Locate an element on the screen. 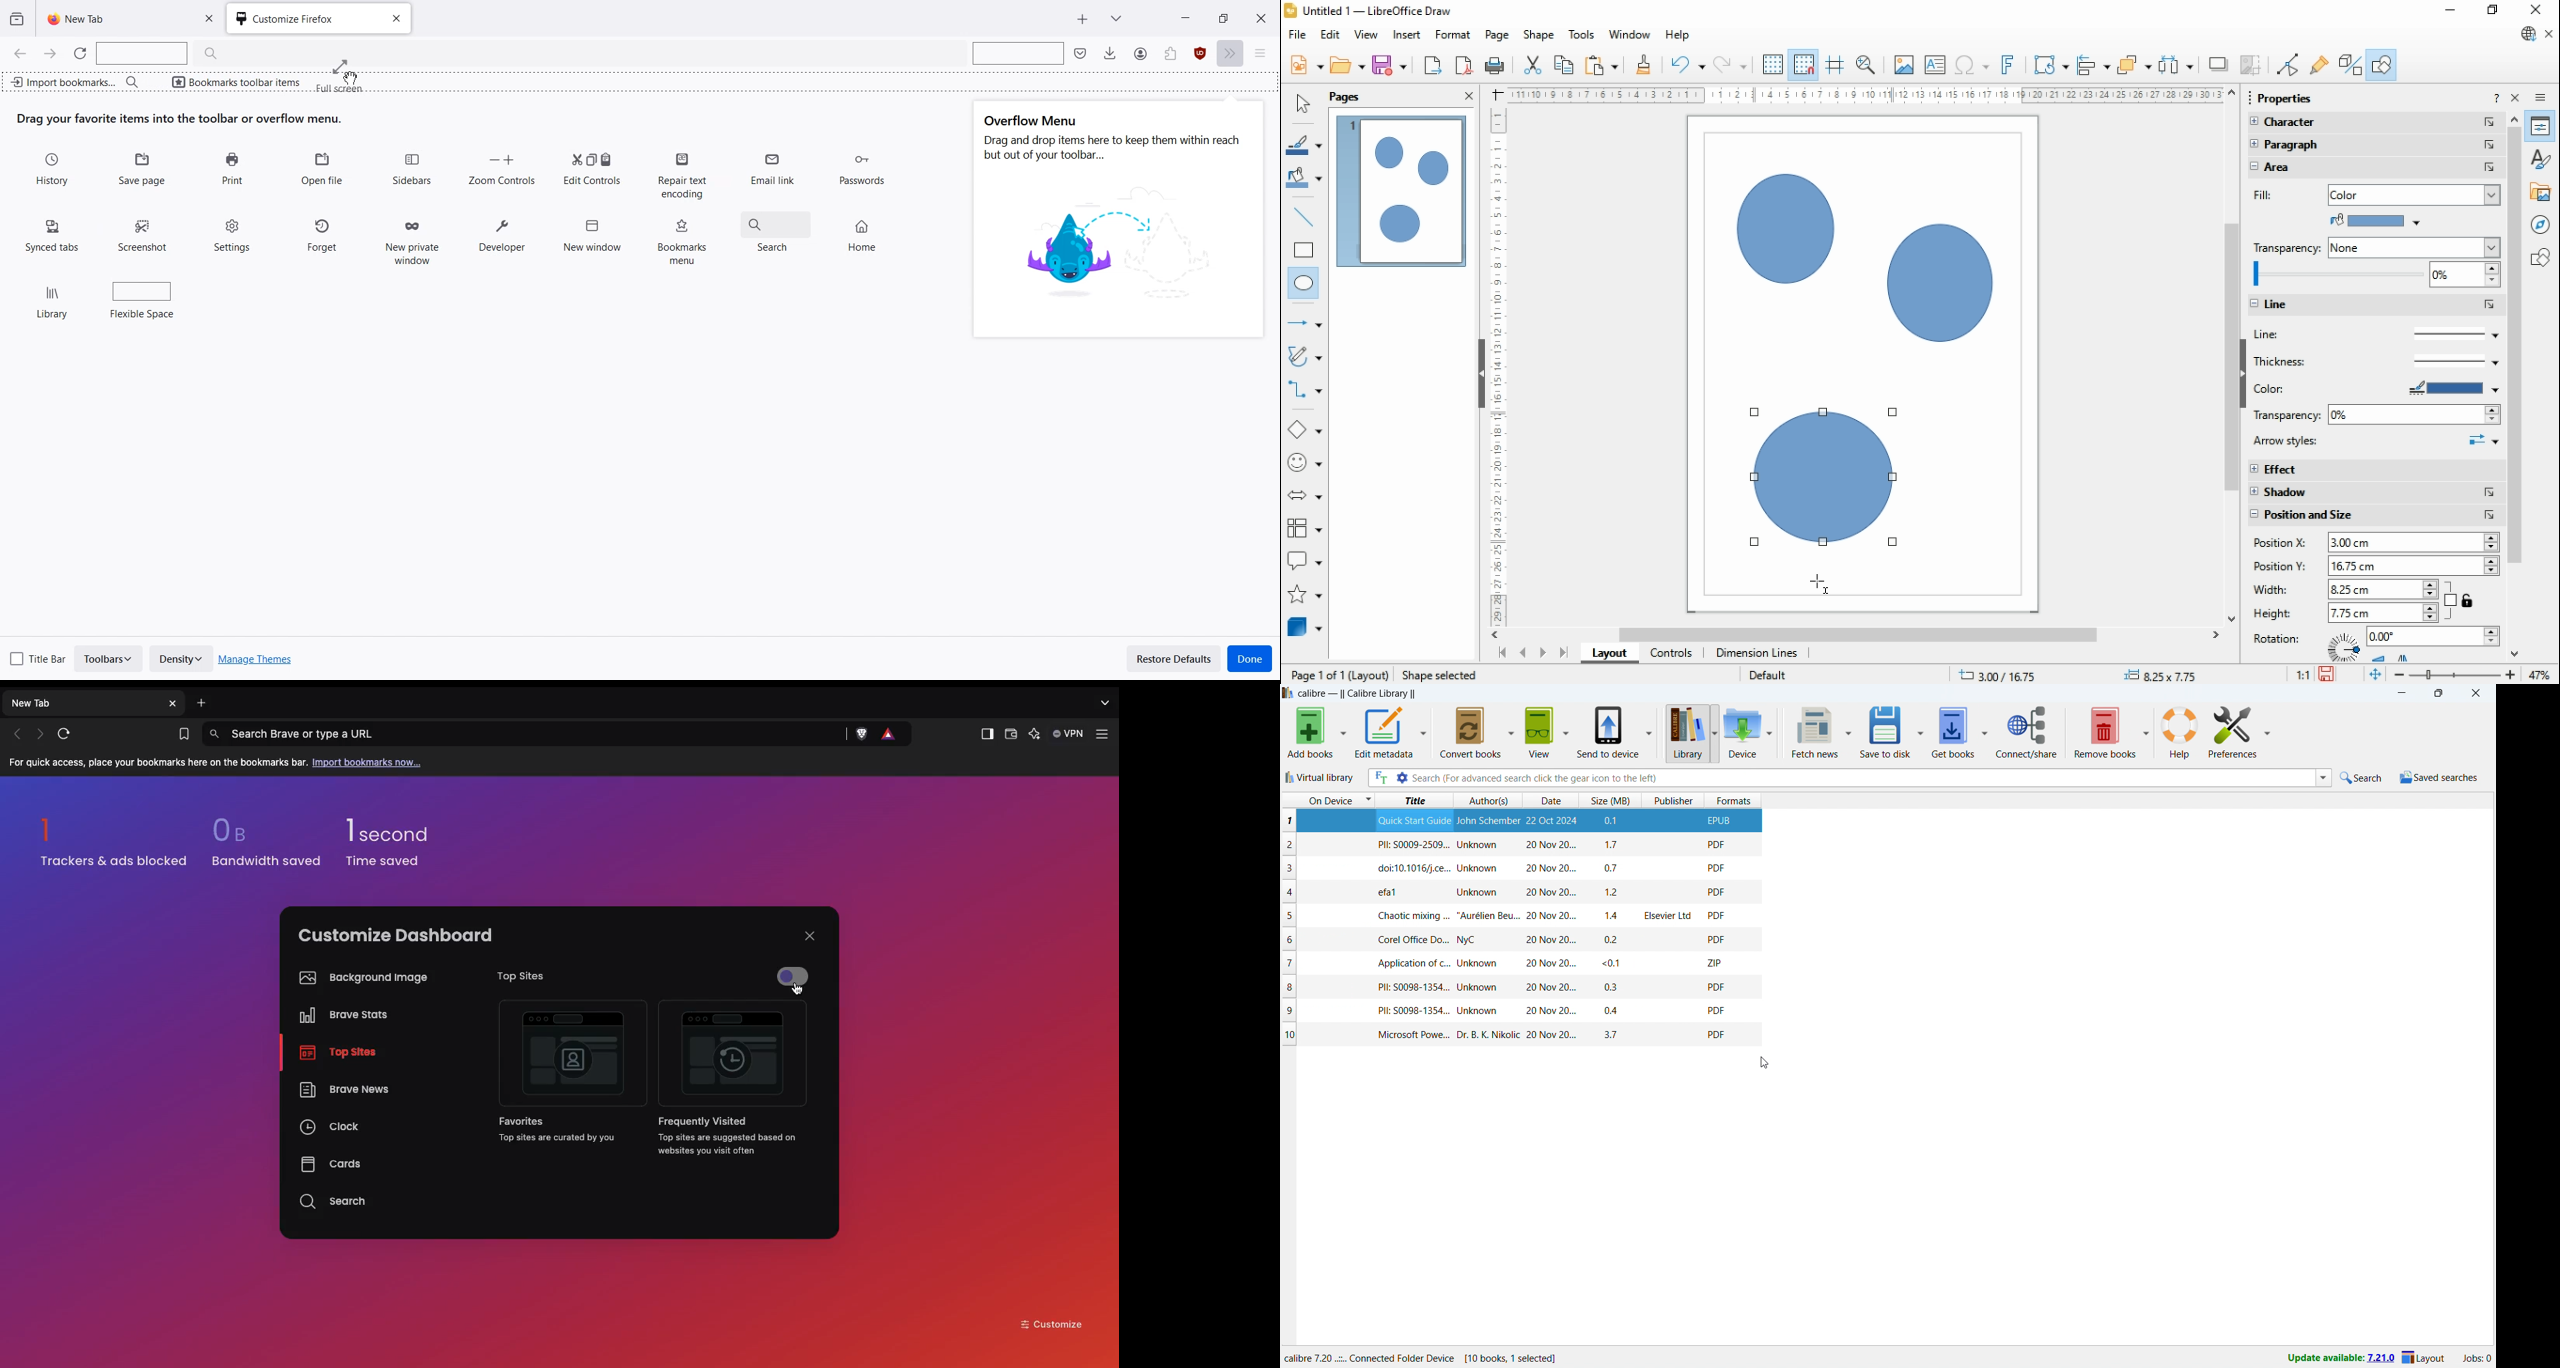 This screenshot has width=2576, height=1372. Passwords is located at coordinates (861, 171).